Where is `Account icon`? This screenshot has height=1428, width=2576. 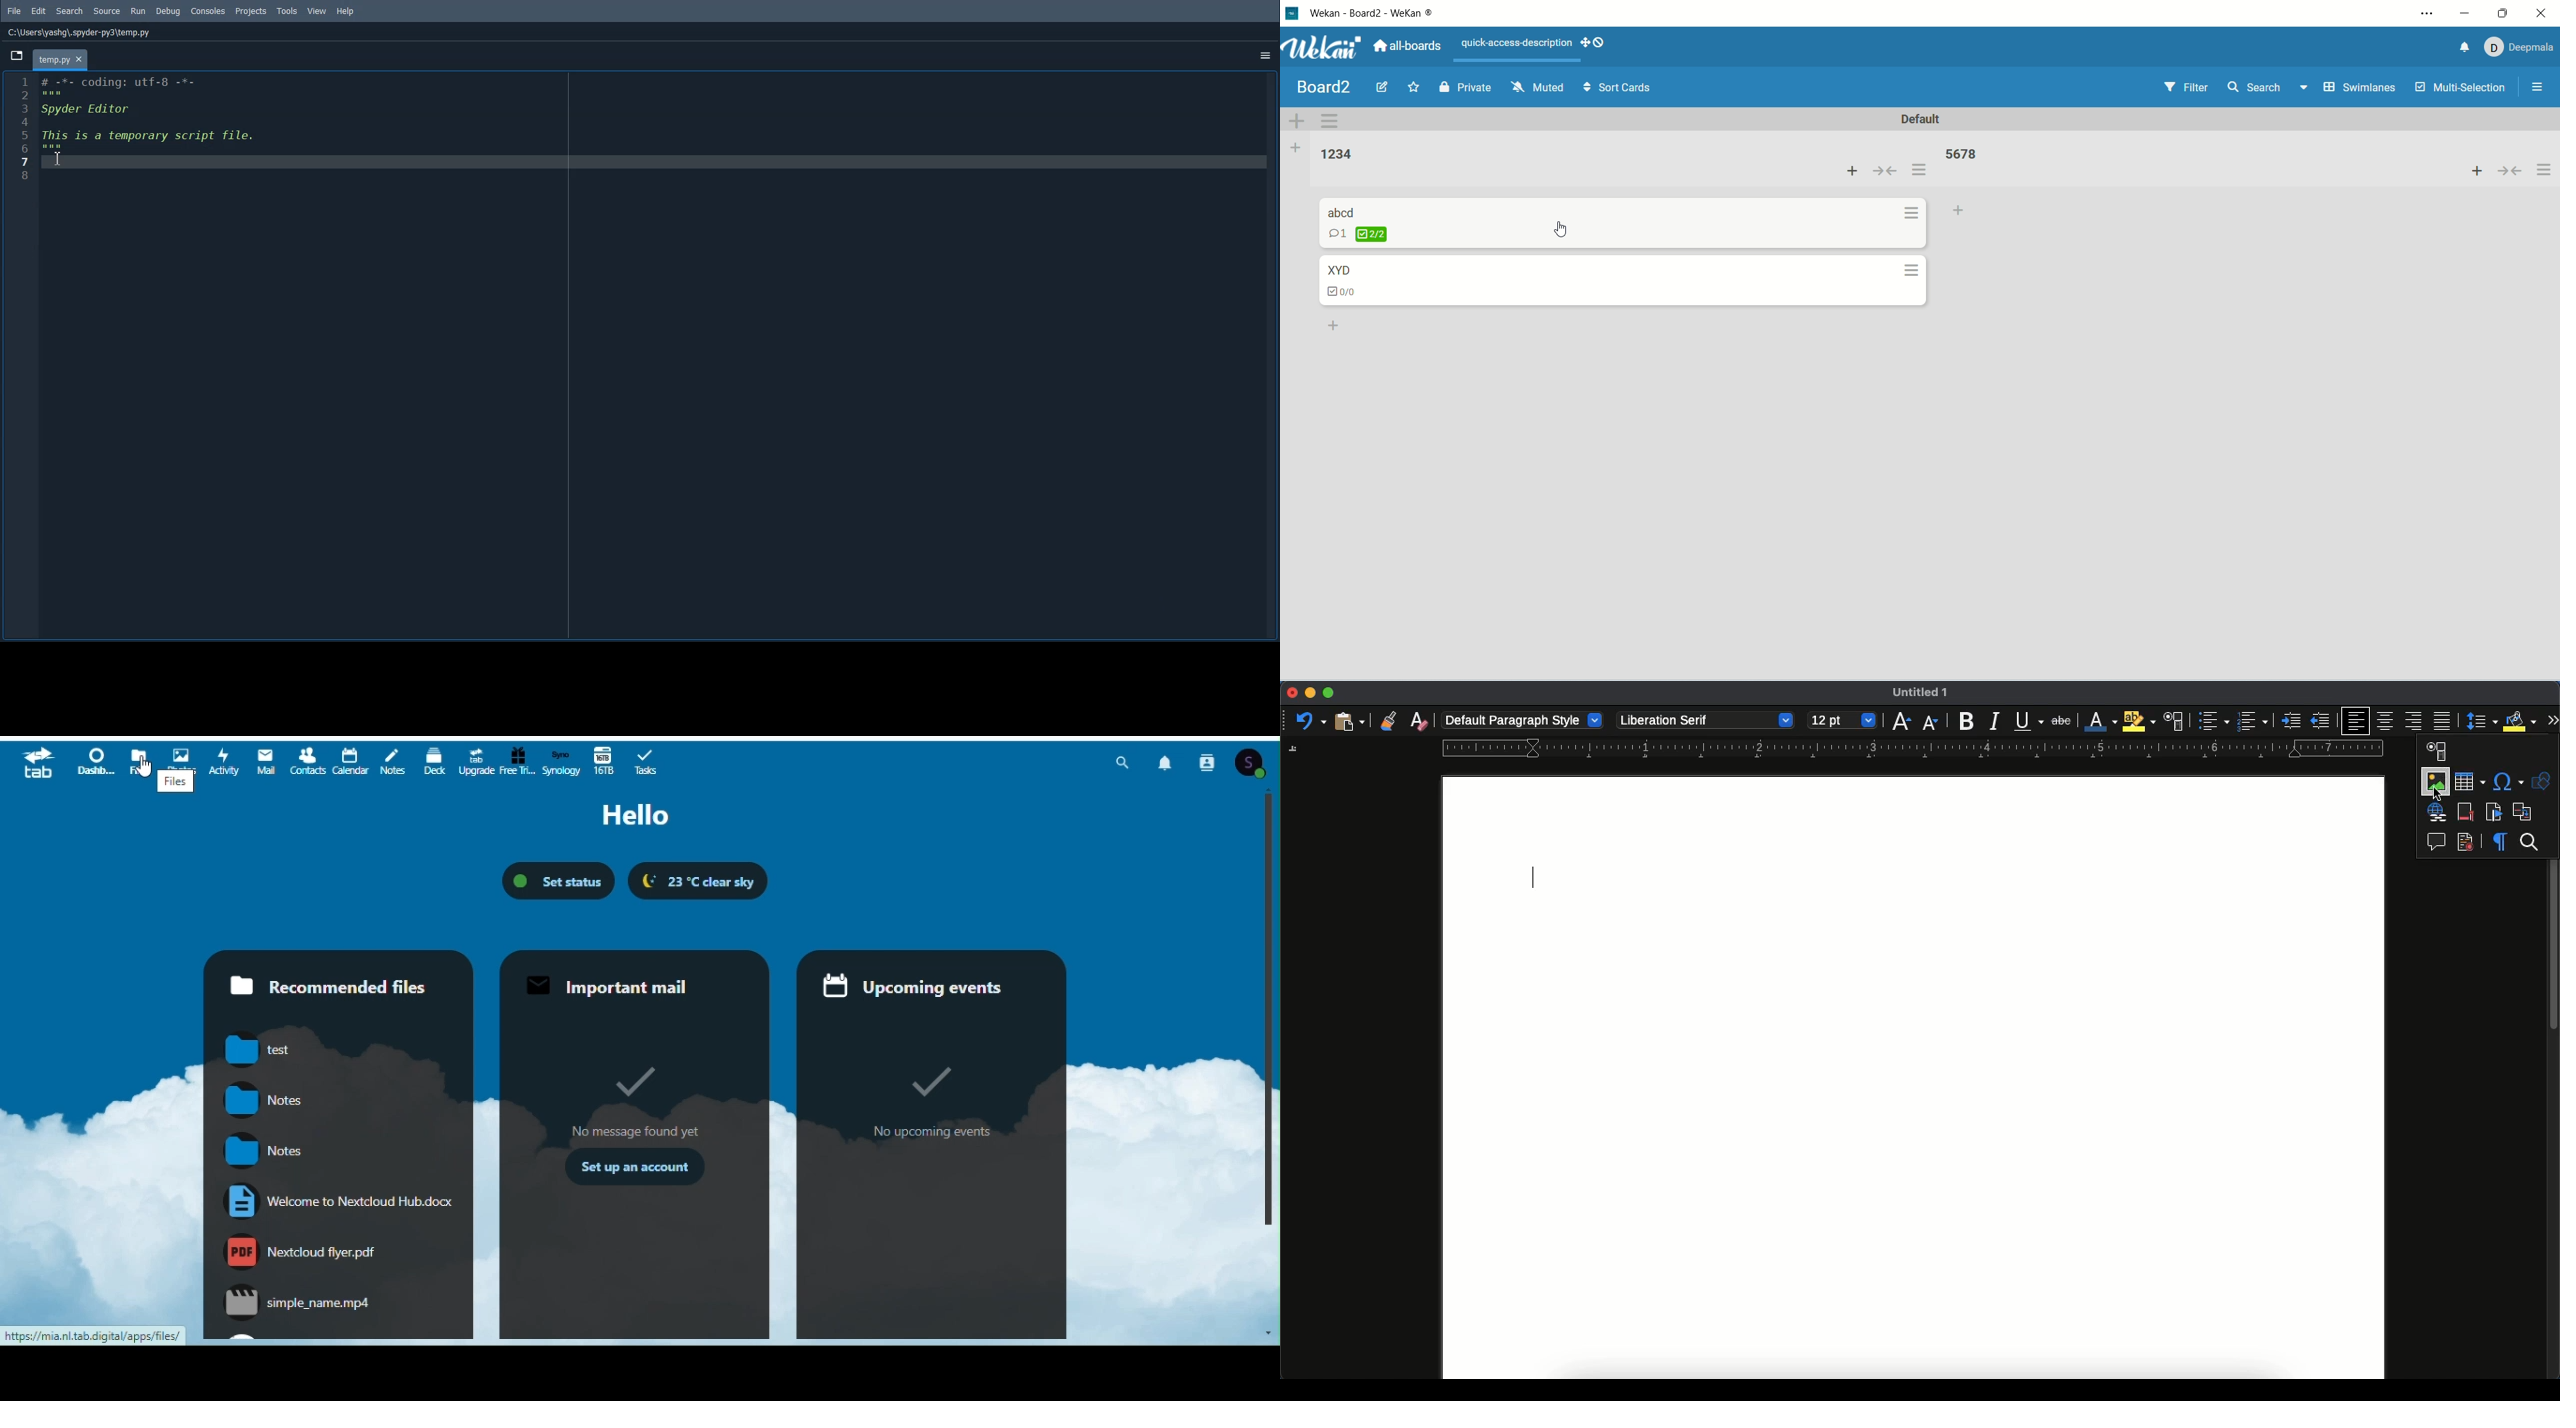
Account icon is located at coordinates (1255, 761).